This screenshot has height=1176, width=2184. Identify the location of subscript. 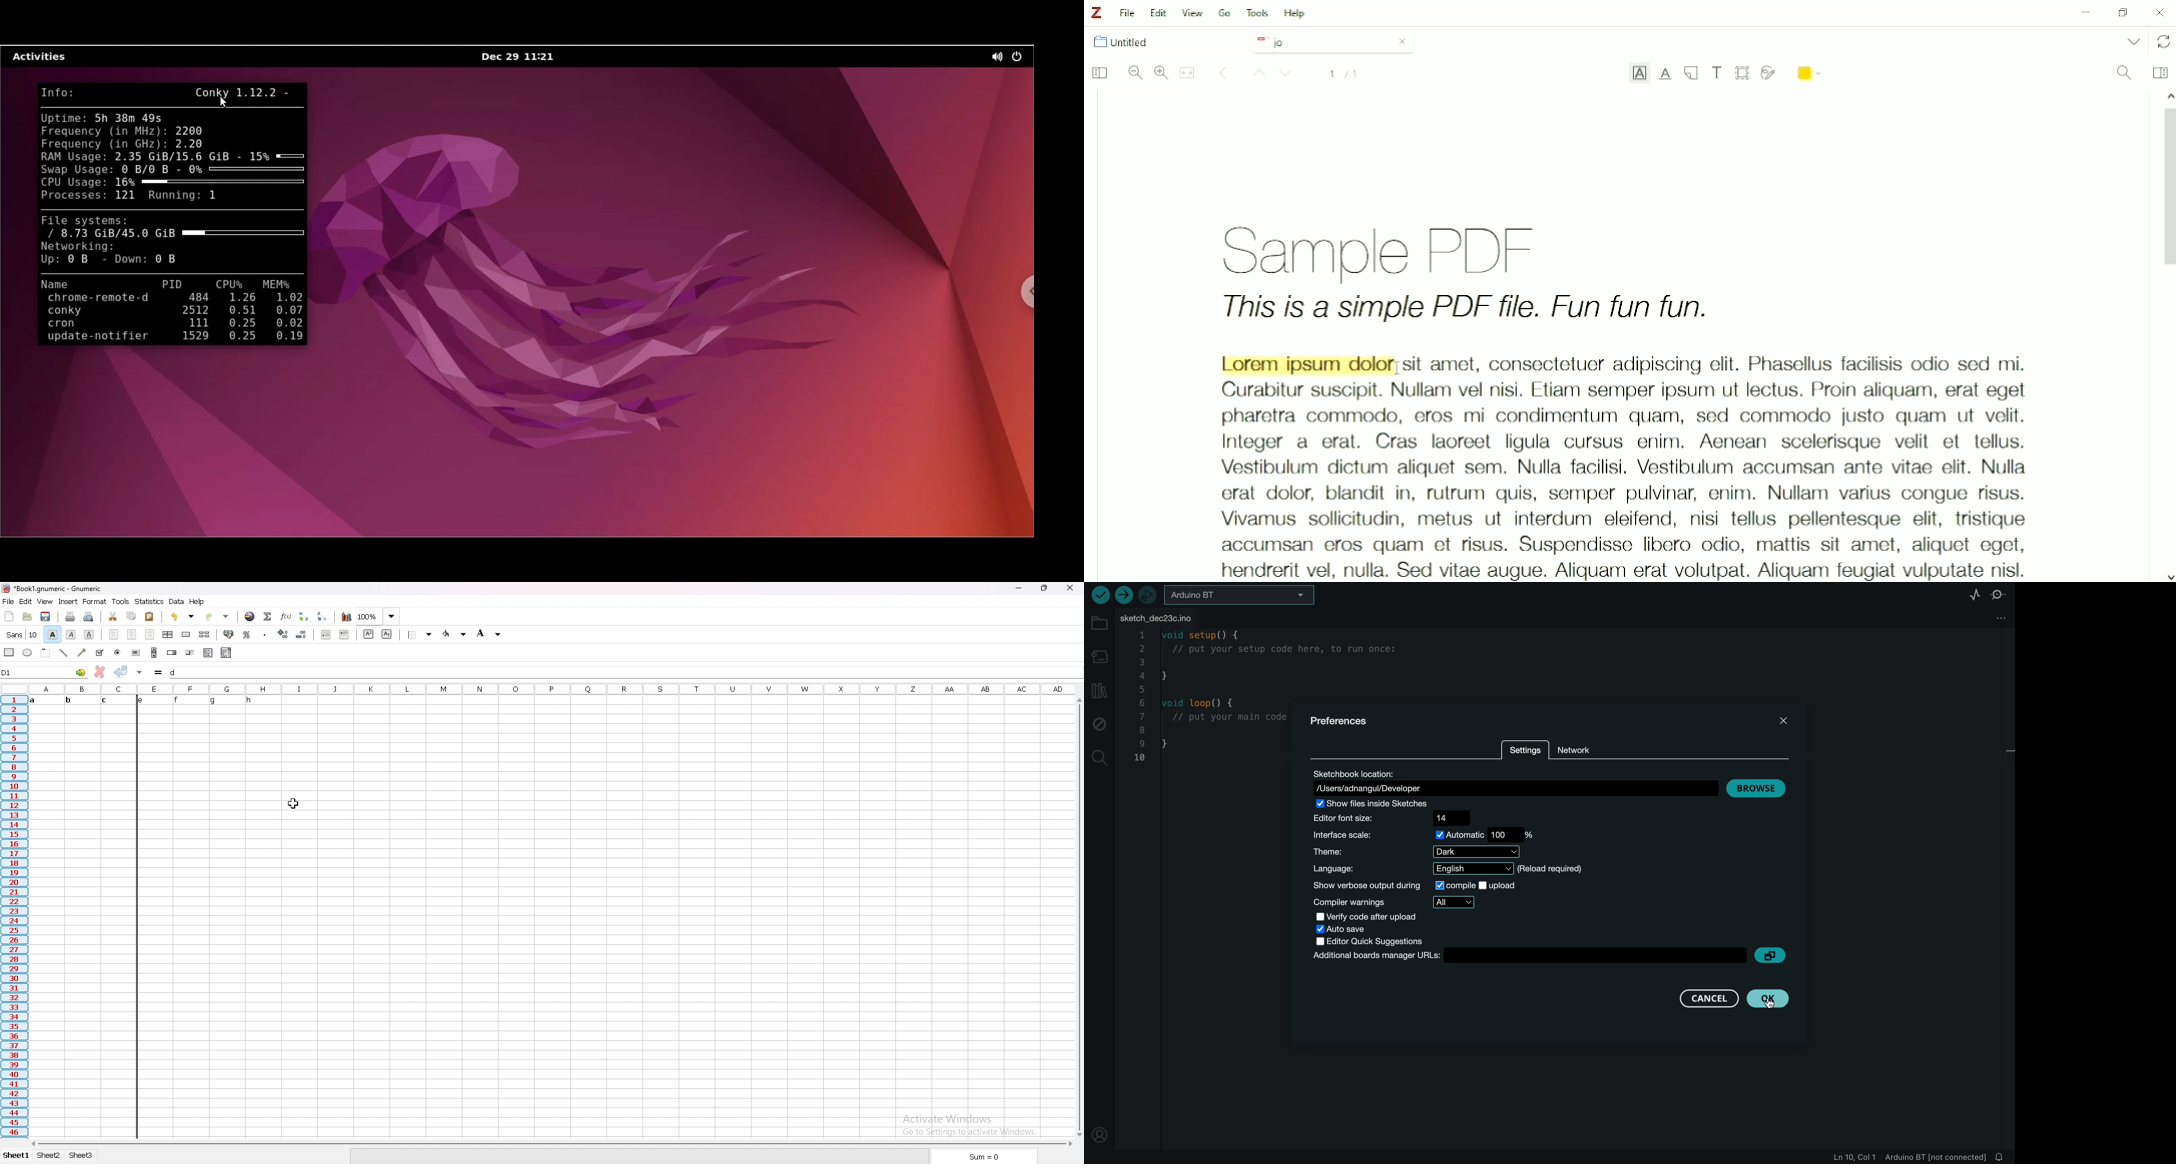
(387, 634).